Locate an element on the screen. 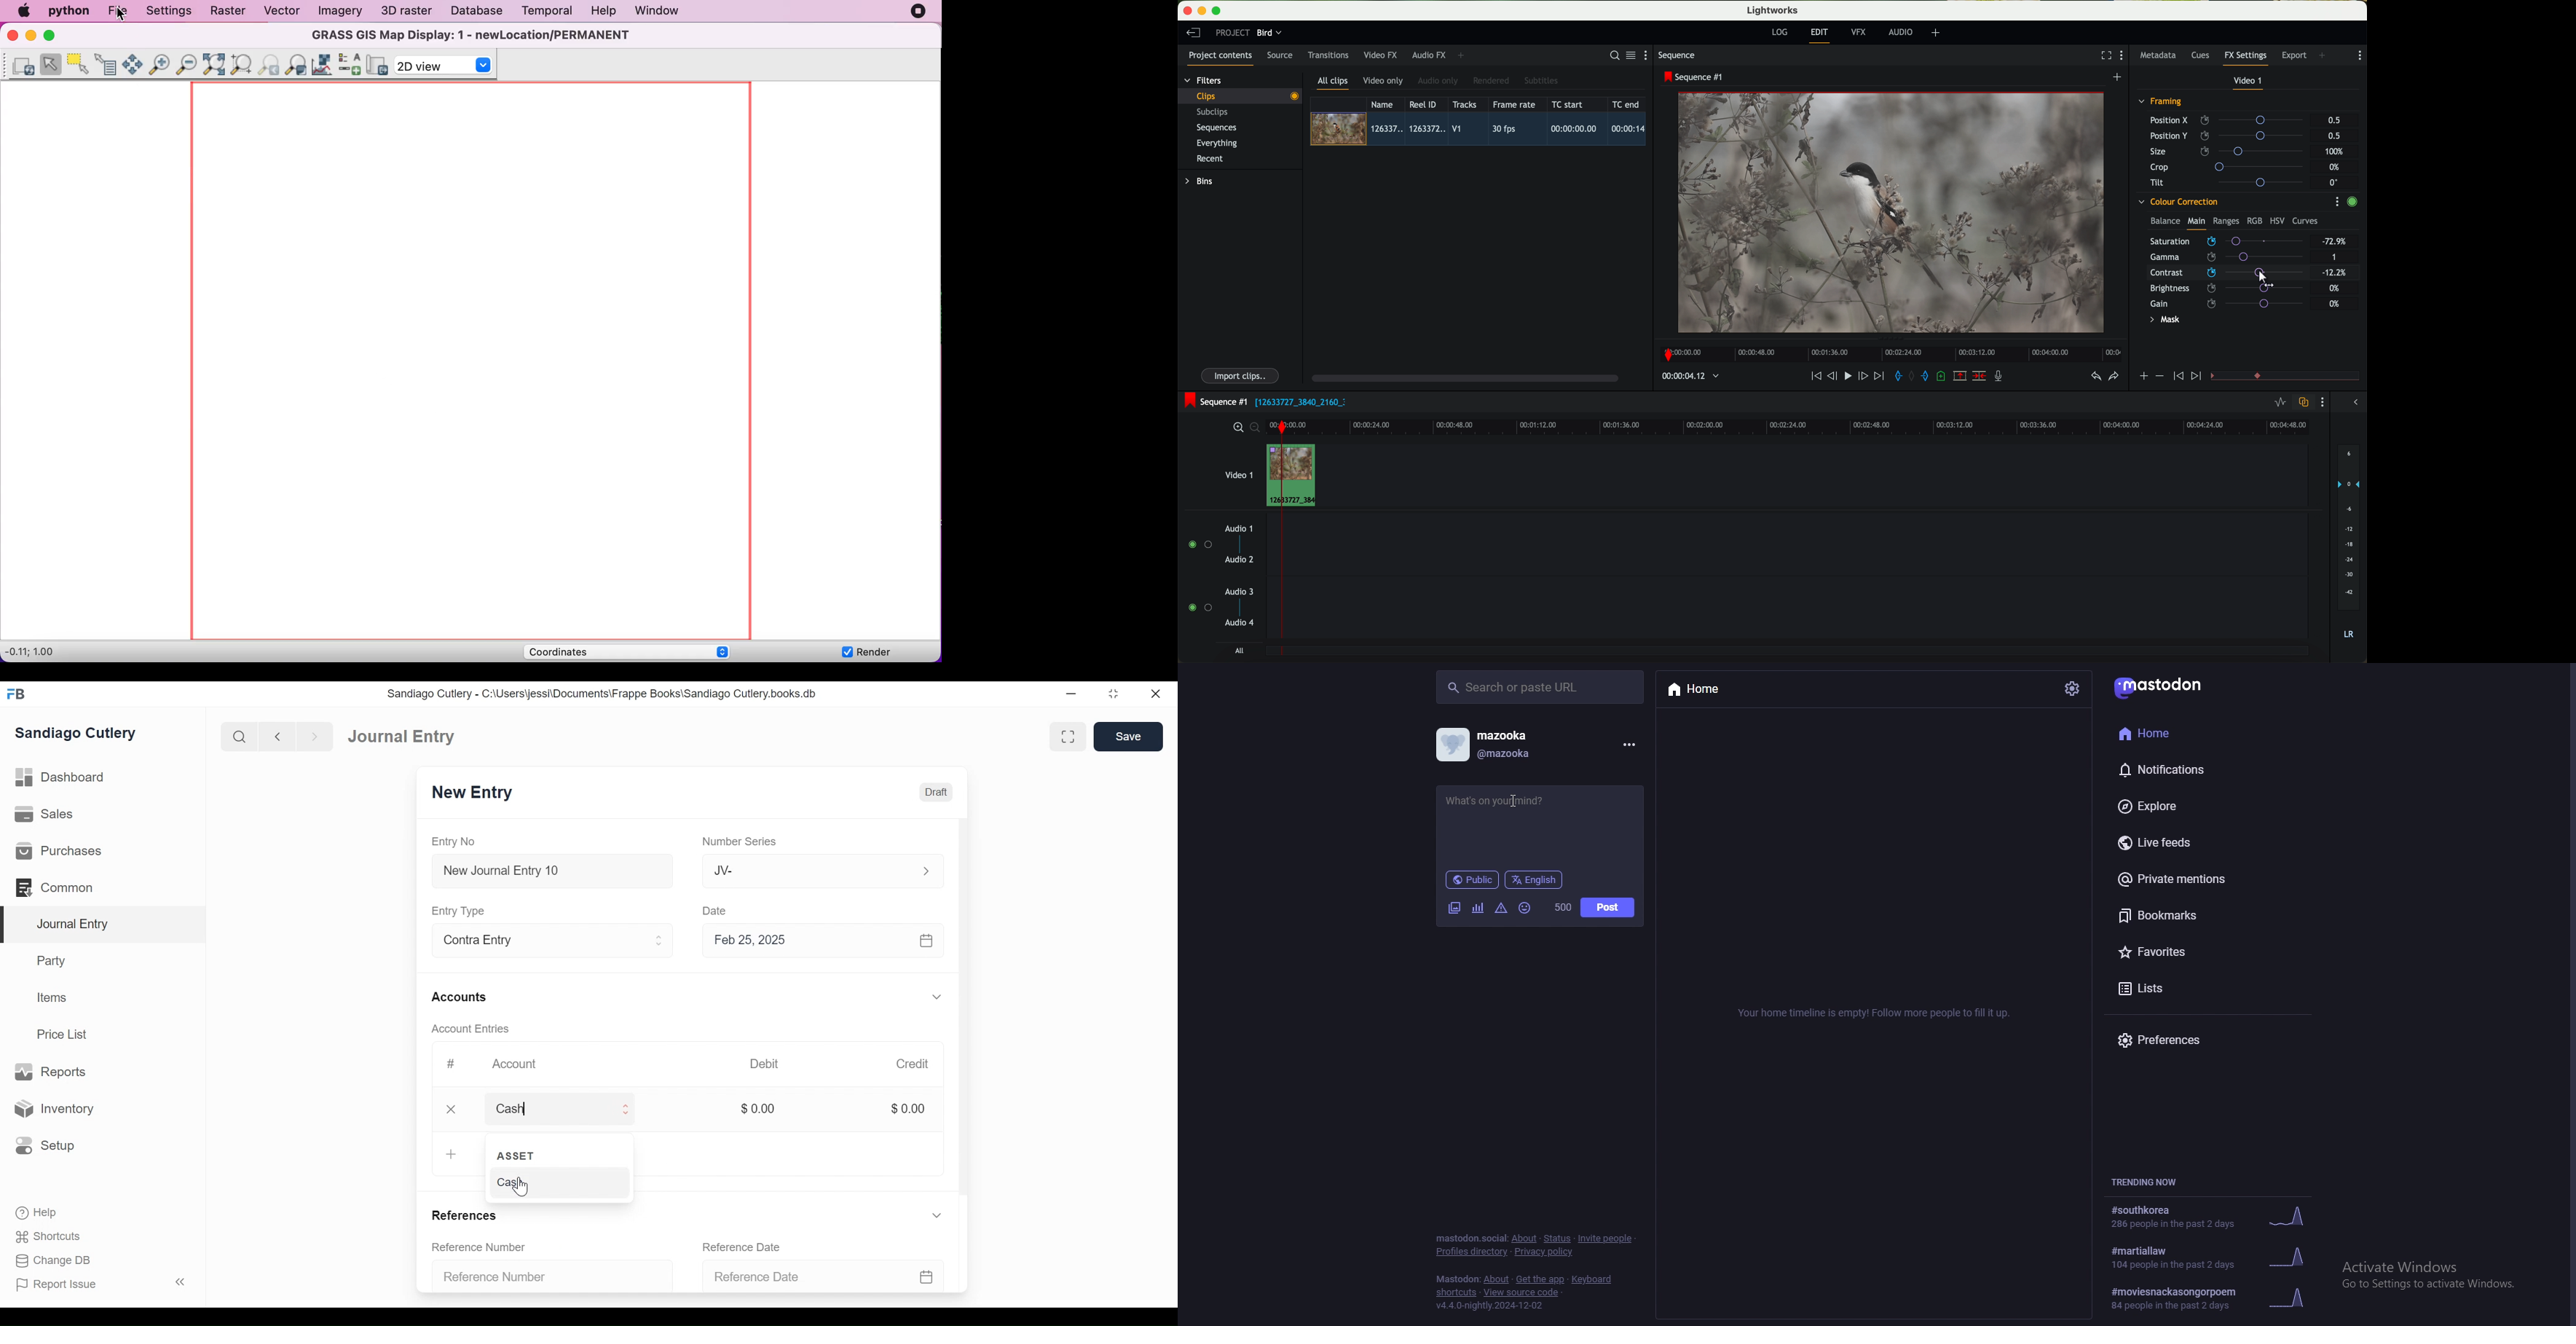  maximize program is located at coordinates (1218, 11).